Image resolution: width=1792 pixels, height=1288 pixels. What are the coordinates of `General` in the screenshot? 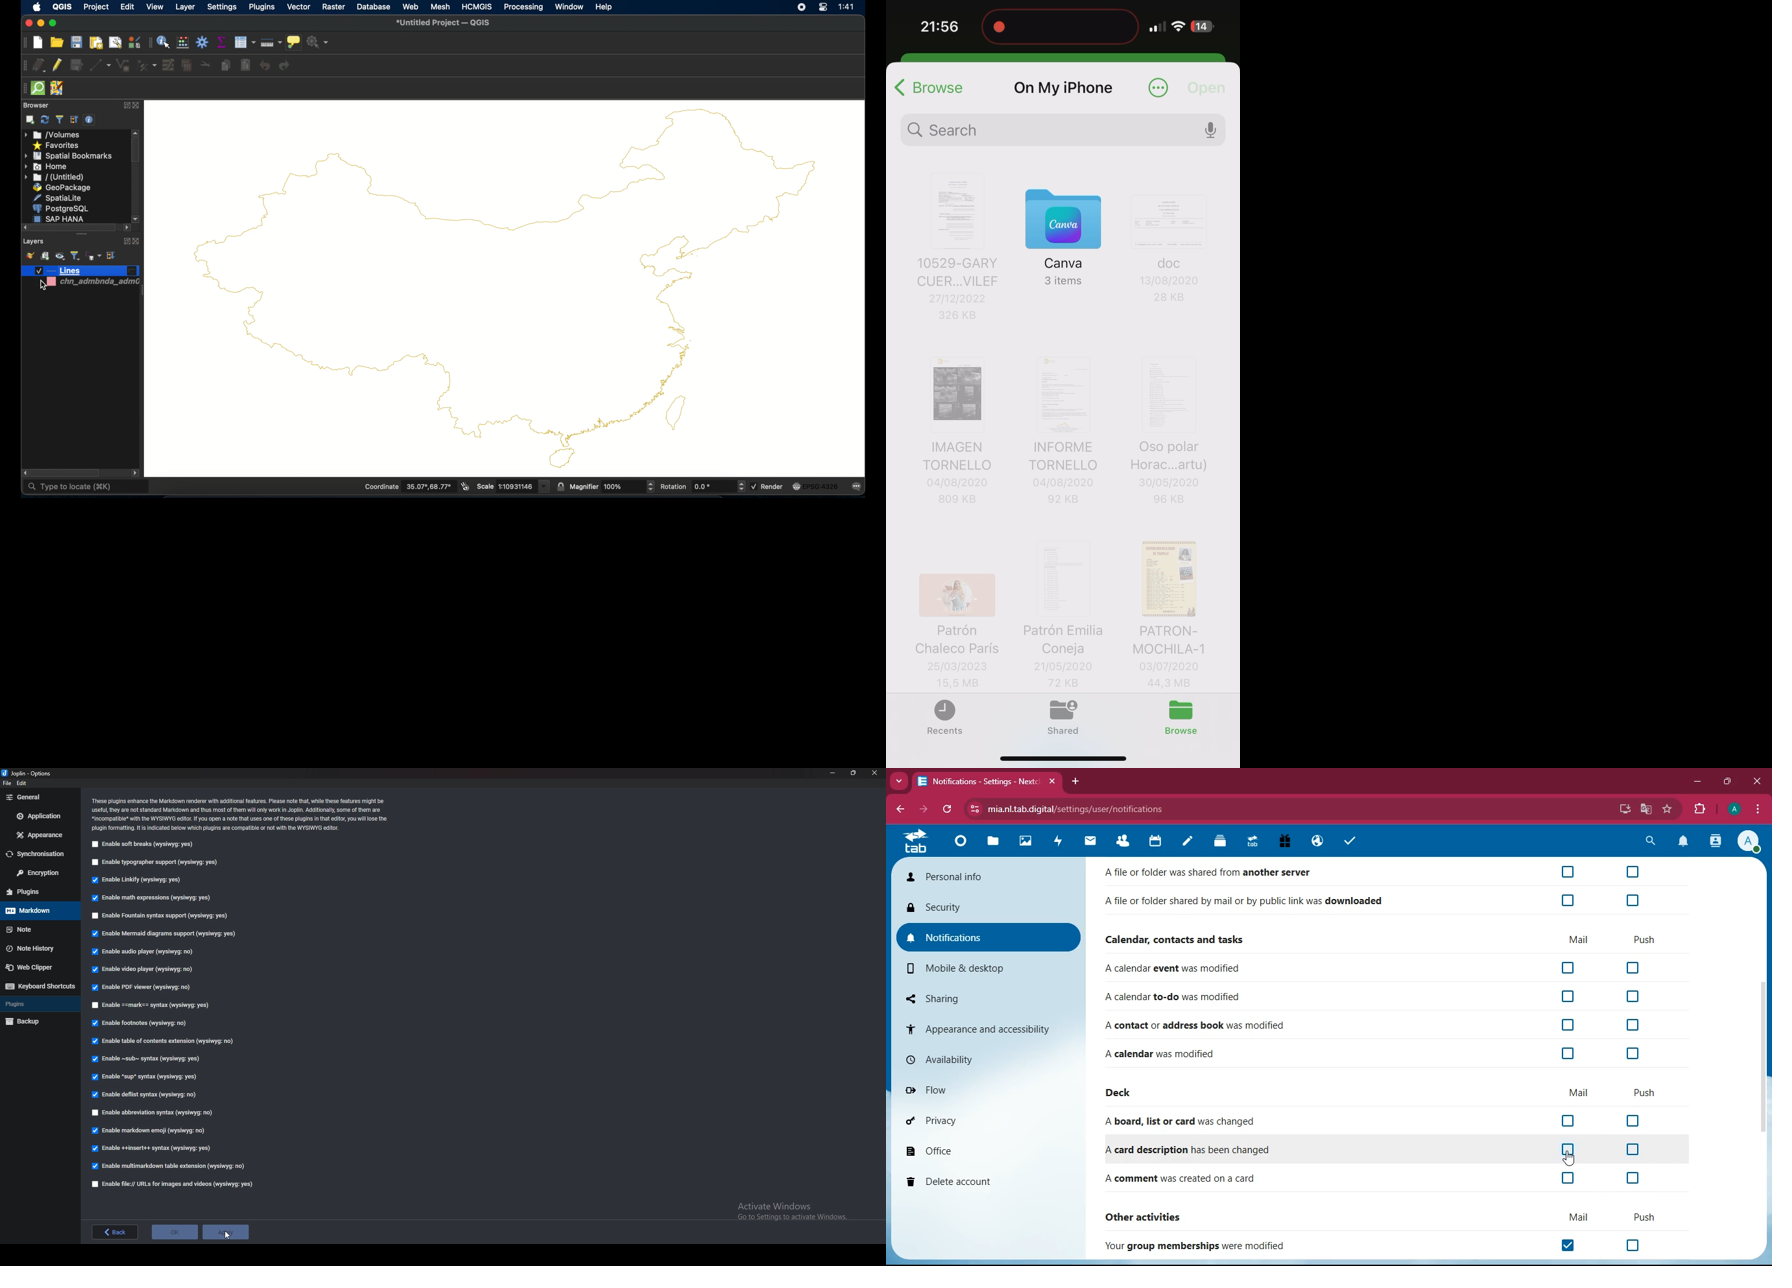 It's located at (38, 797).